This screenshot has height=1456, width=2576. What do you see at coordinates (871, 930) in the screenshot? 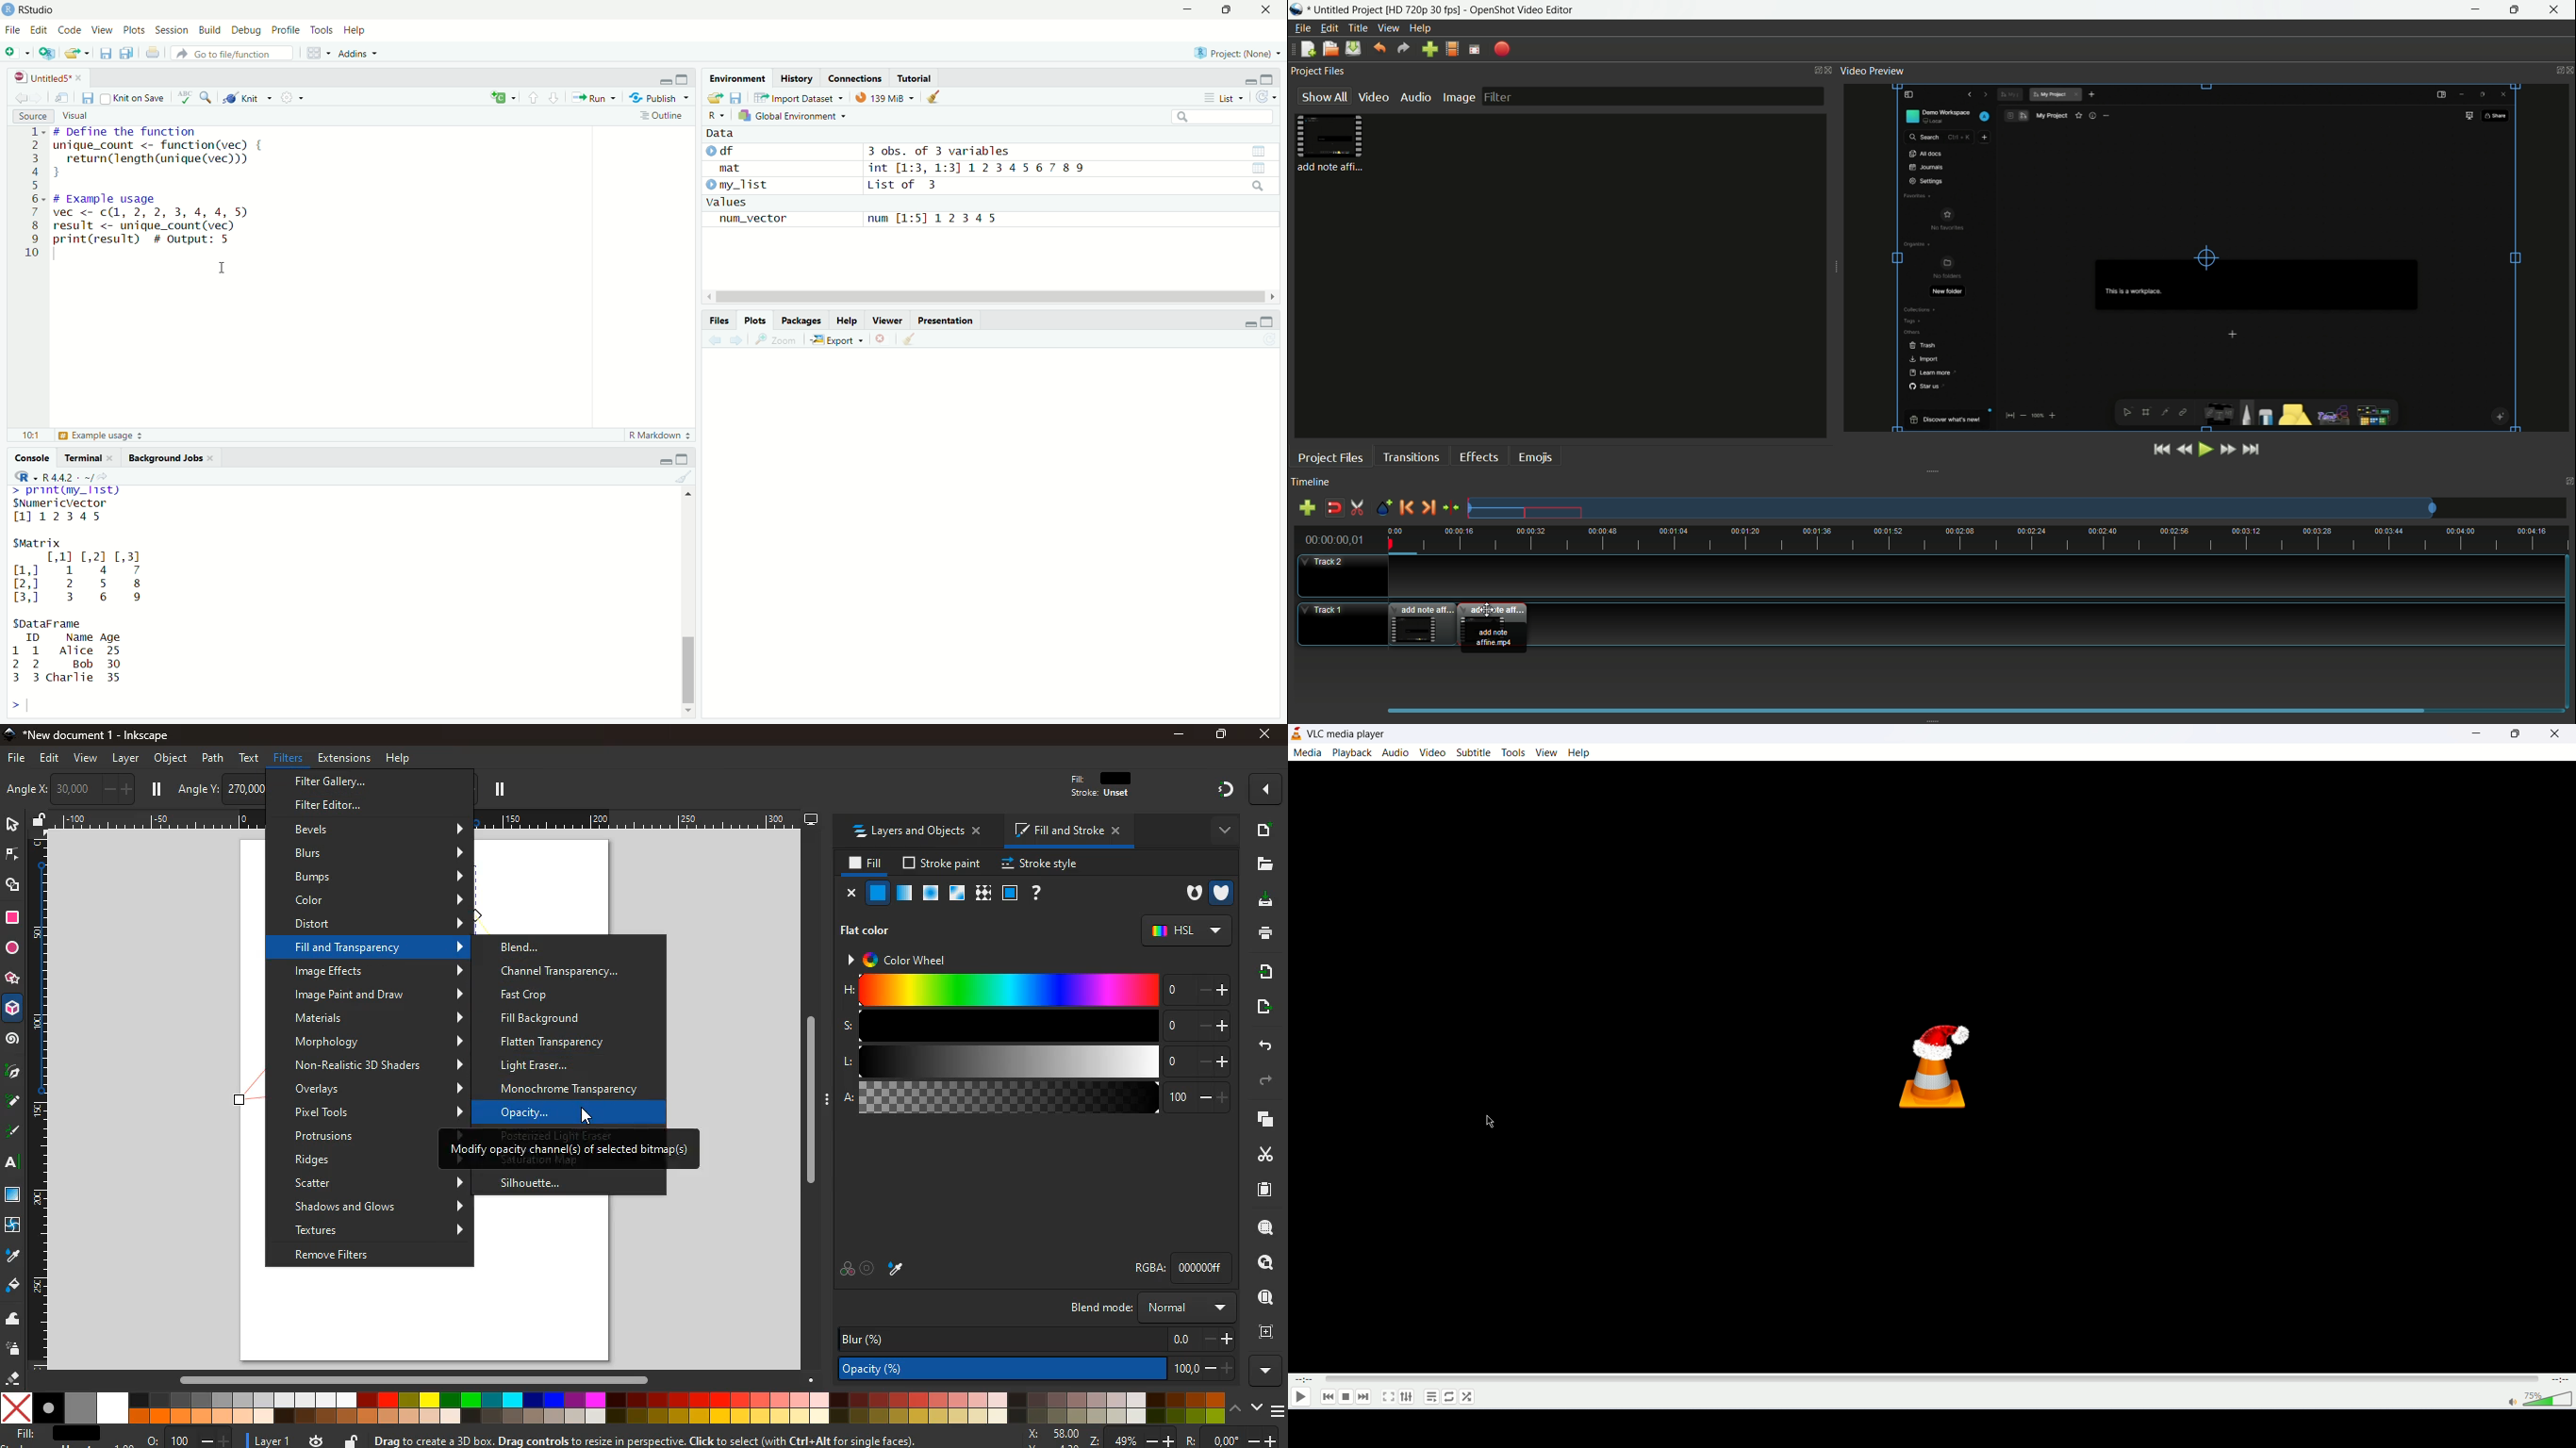
I see `flat color` at bounding box center [871, 930].